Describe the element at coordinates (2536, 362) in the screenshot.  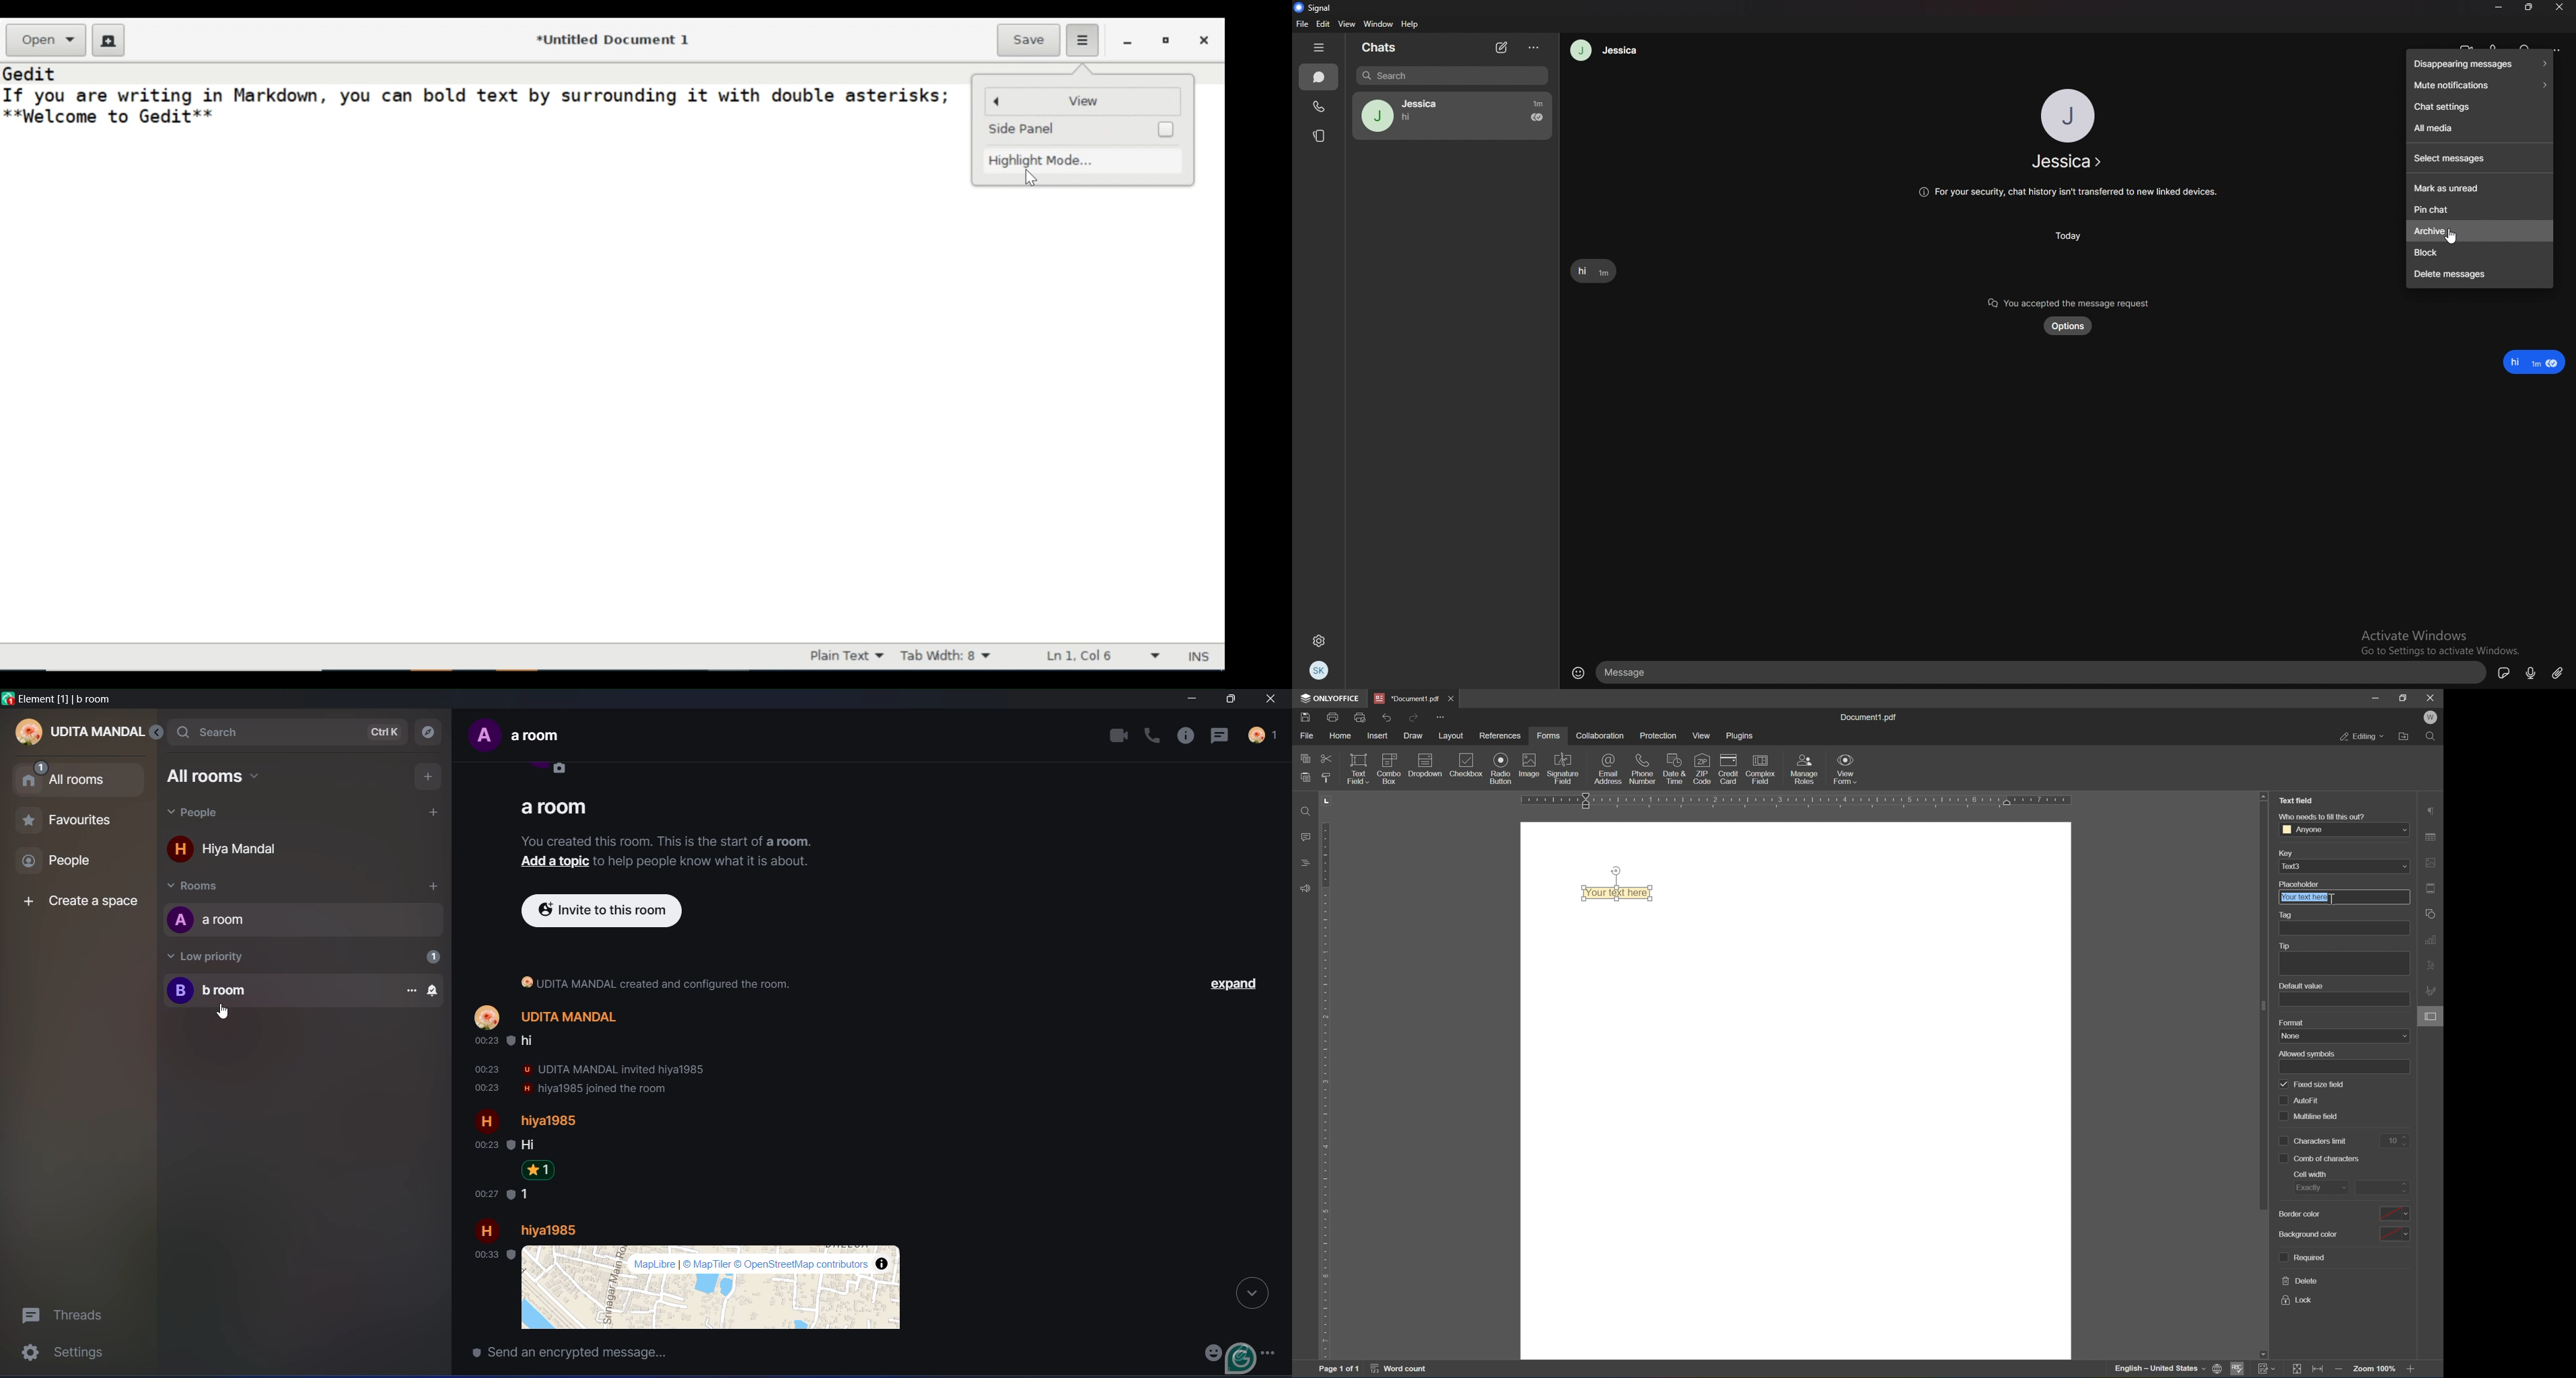
I see ` sent message` at that location.